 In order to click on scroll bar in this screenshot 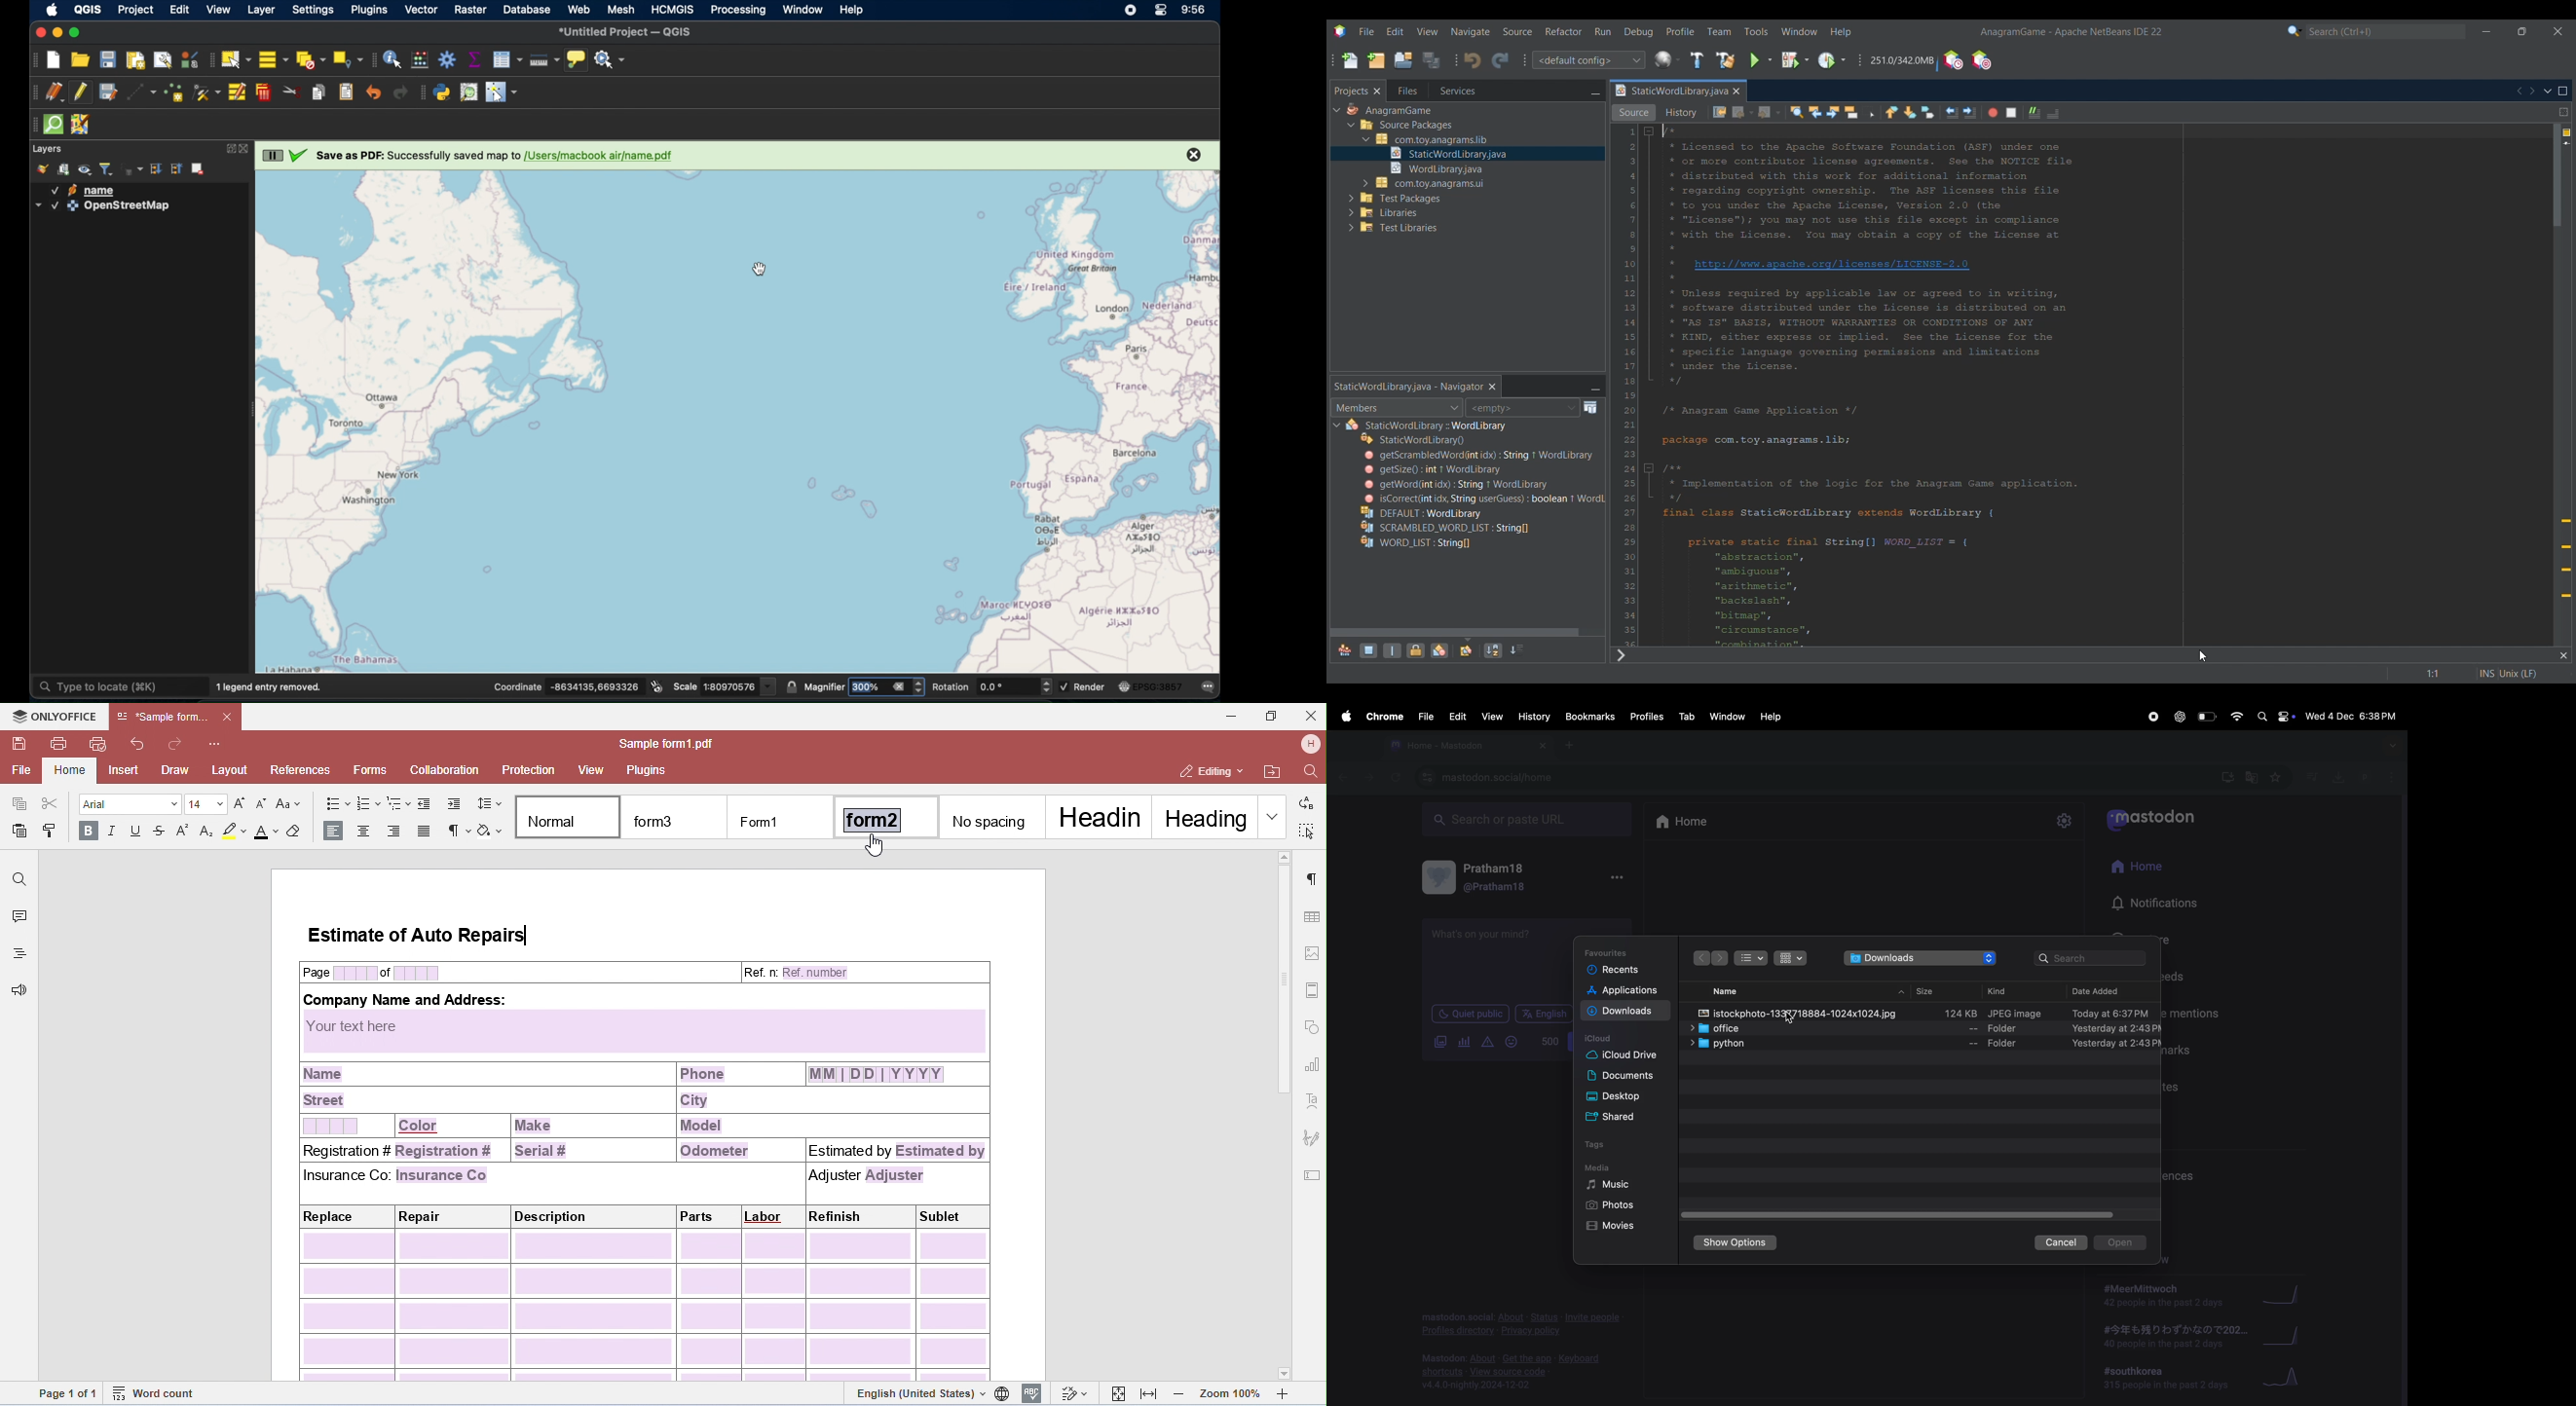, I will do `click(1894, 1213)`.